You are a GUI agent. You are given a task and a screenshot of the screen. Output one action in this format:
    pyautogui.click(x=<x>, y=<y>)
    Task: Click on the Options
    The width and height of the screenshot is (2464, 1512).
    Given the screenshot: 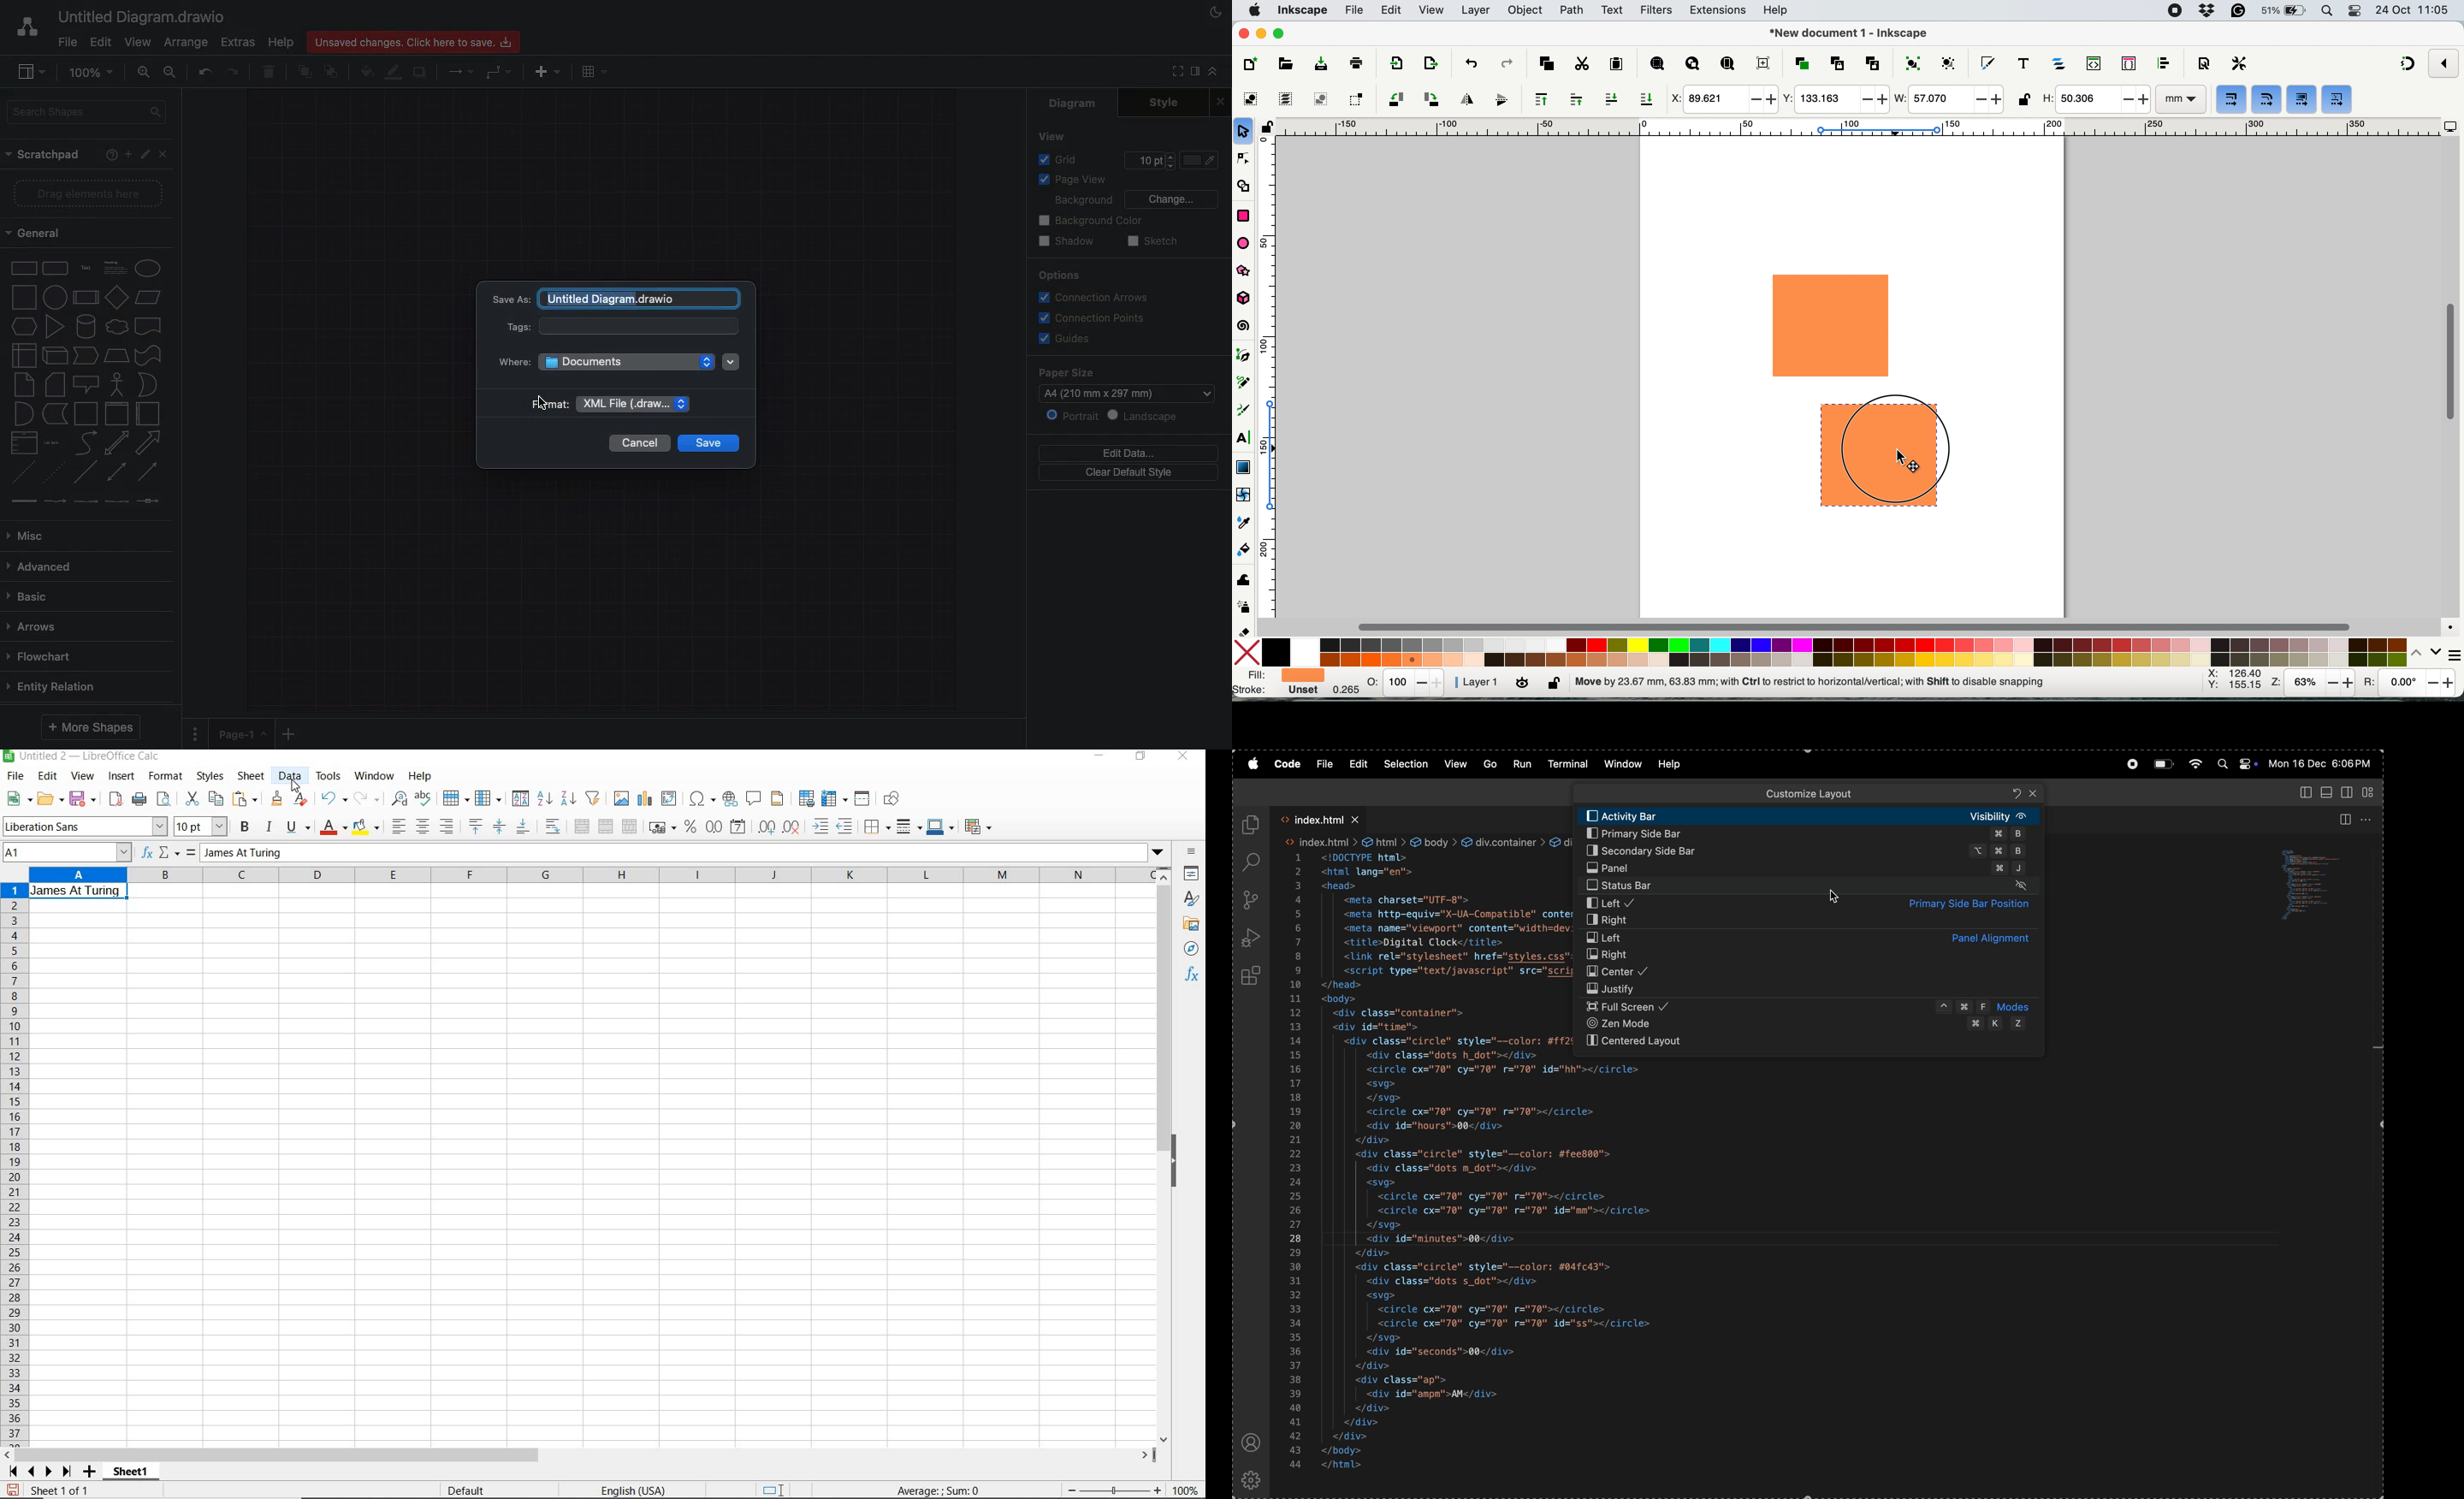 What is the action you would take?
    pyautogui.click(x=1060, y=276)
    